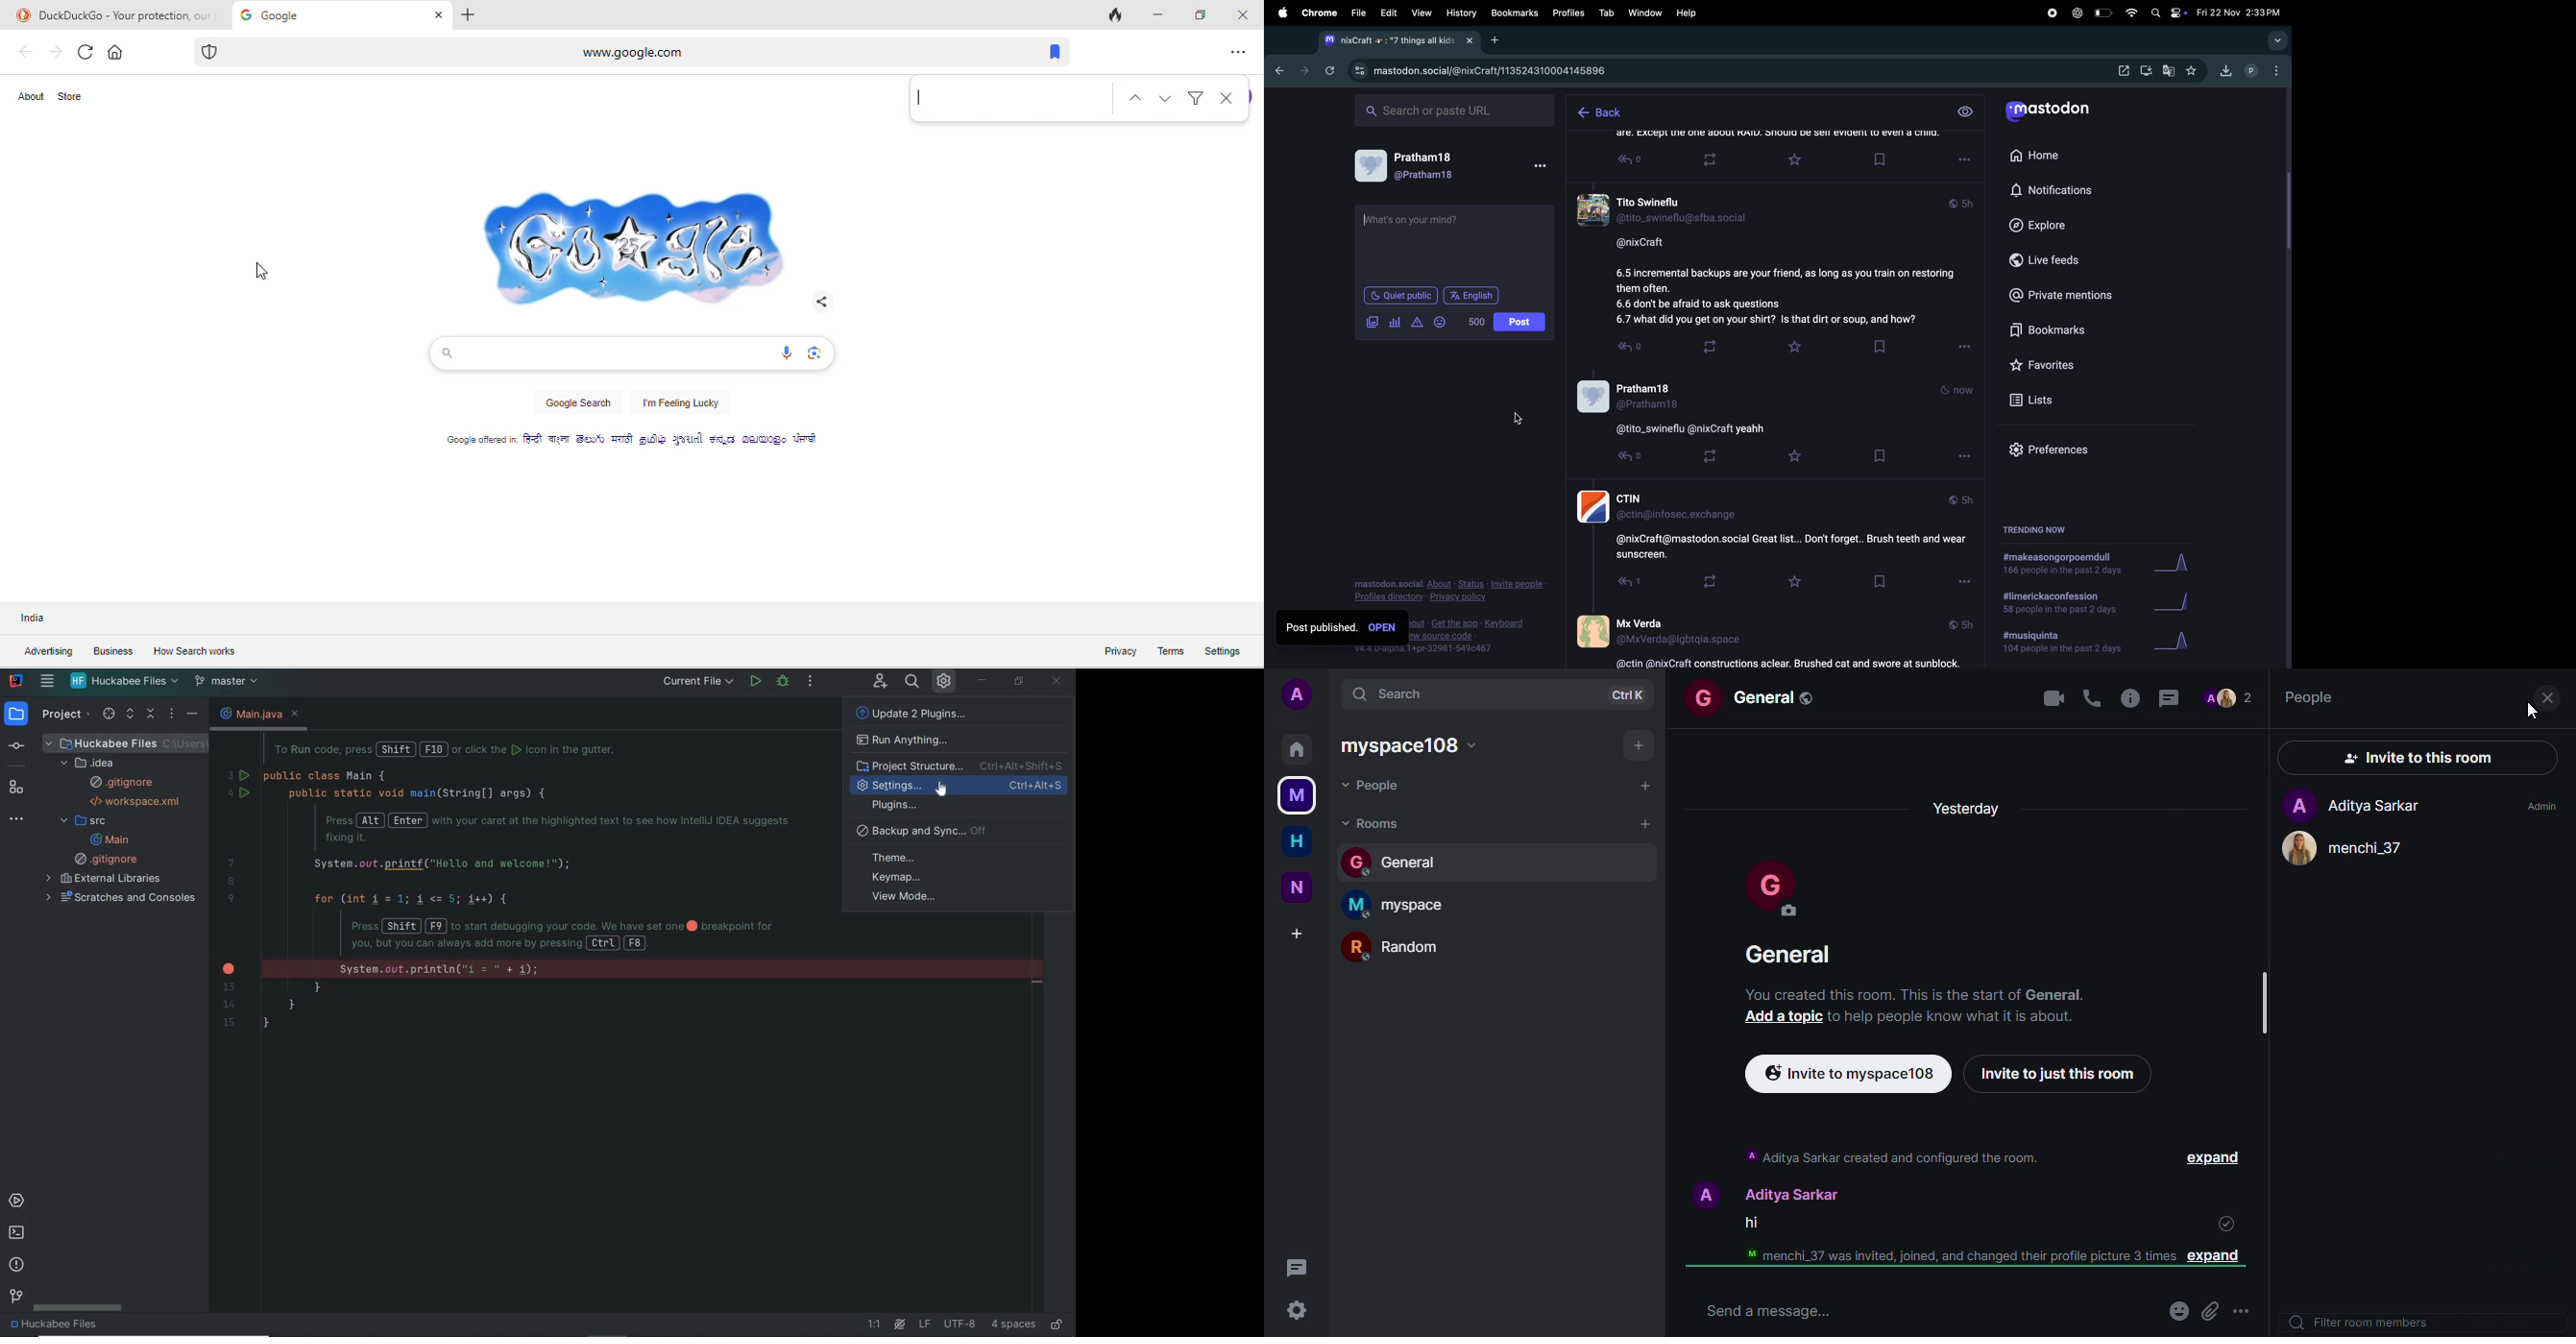 The height and width of the screenshot is (1344, 2576). I want to click on thread, so click(1774, 526).